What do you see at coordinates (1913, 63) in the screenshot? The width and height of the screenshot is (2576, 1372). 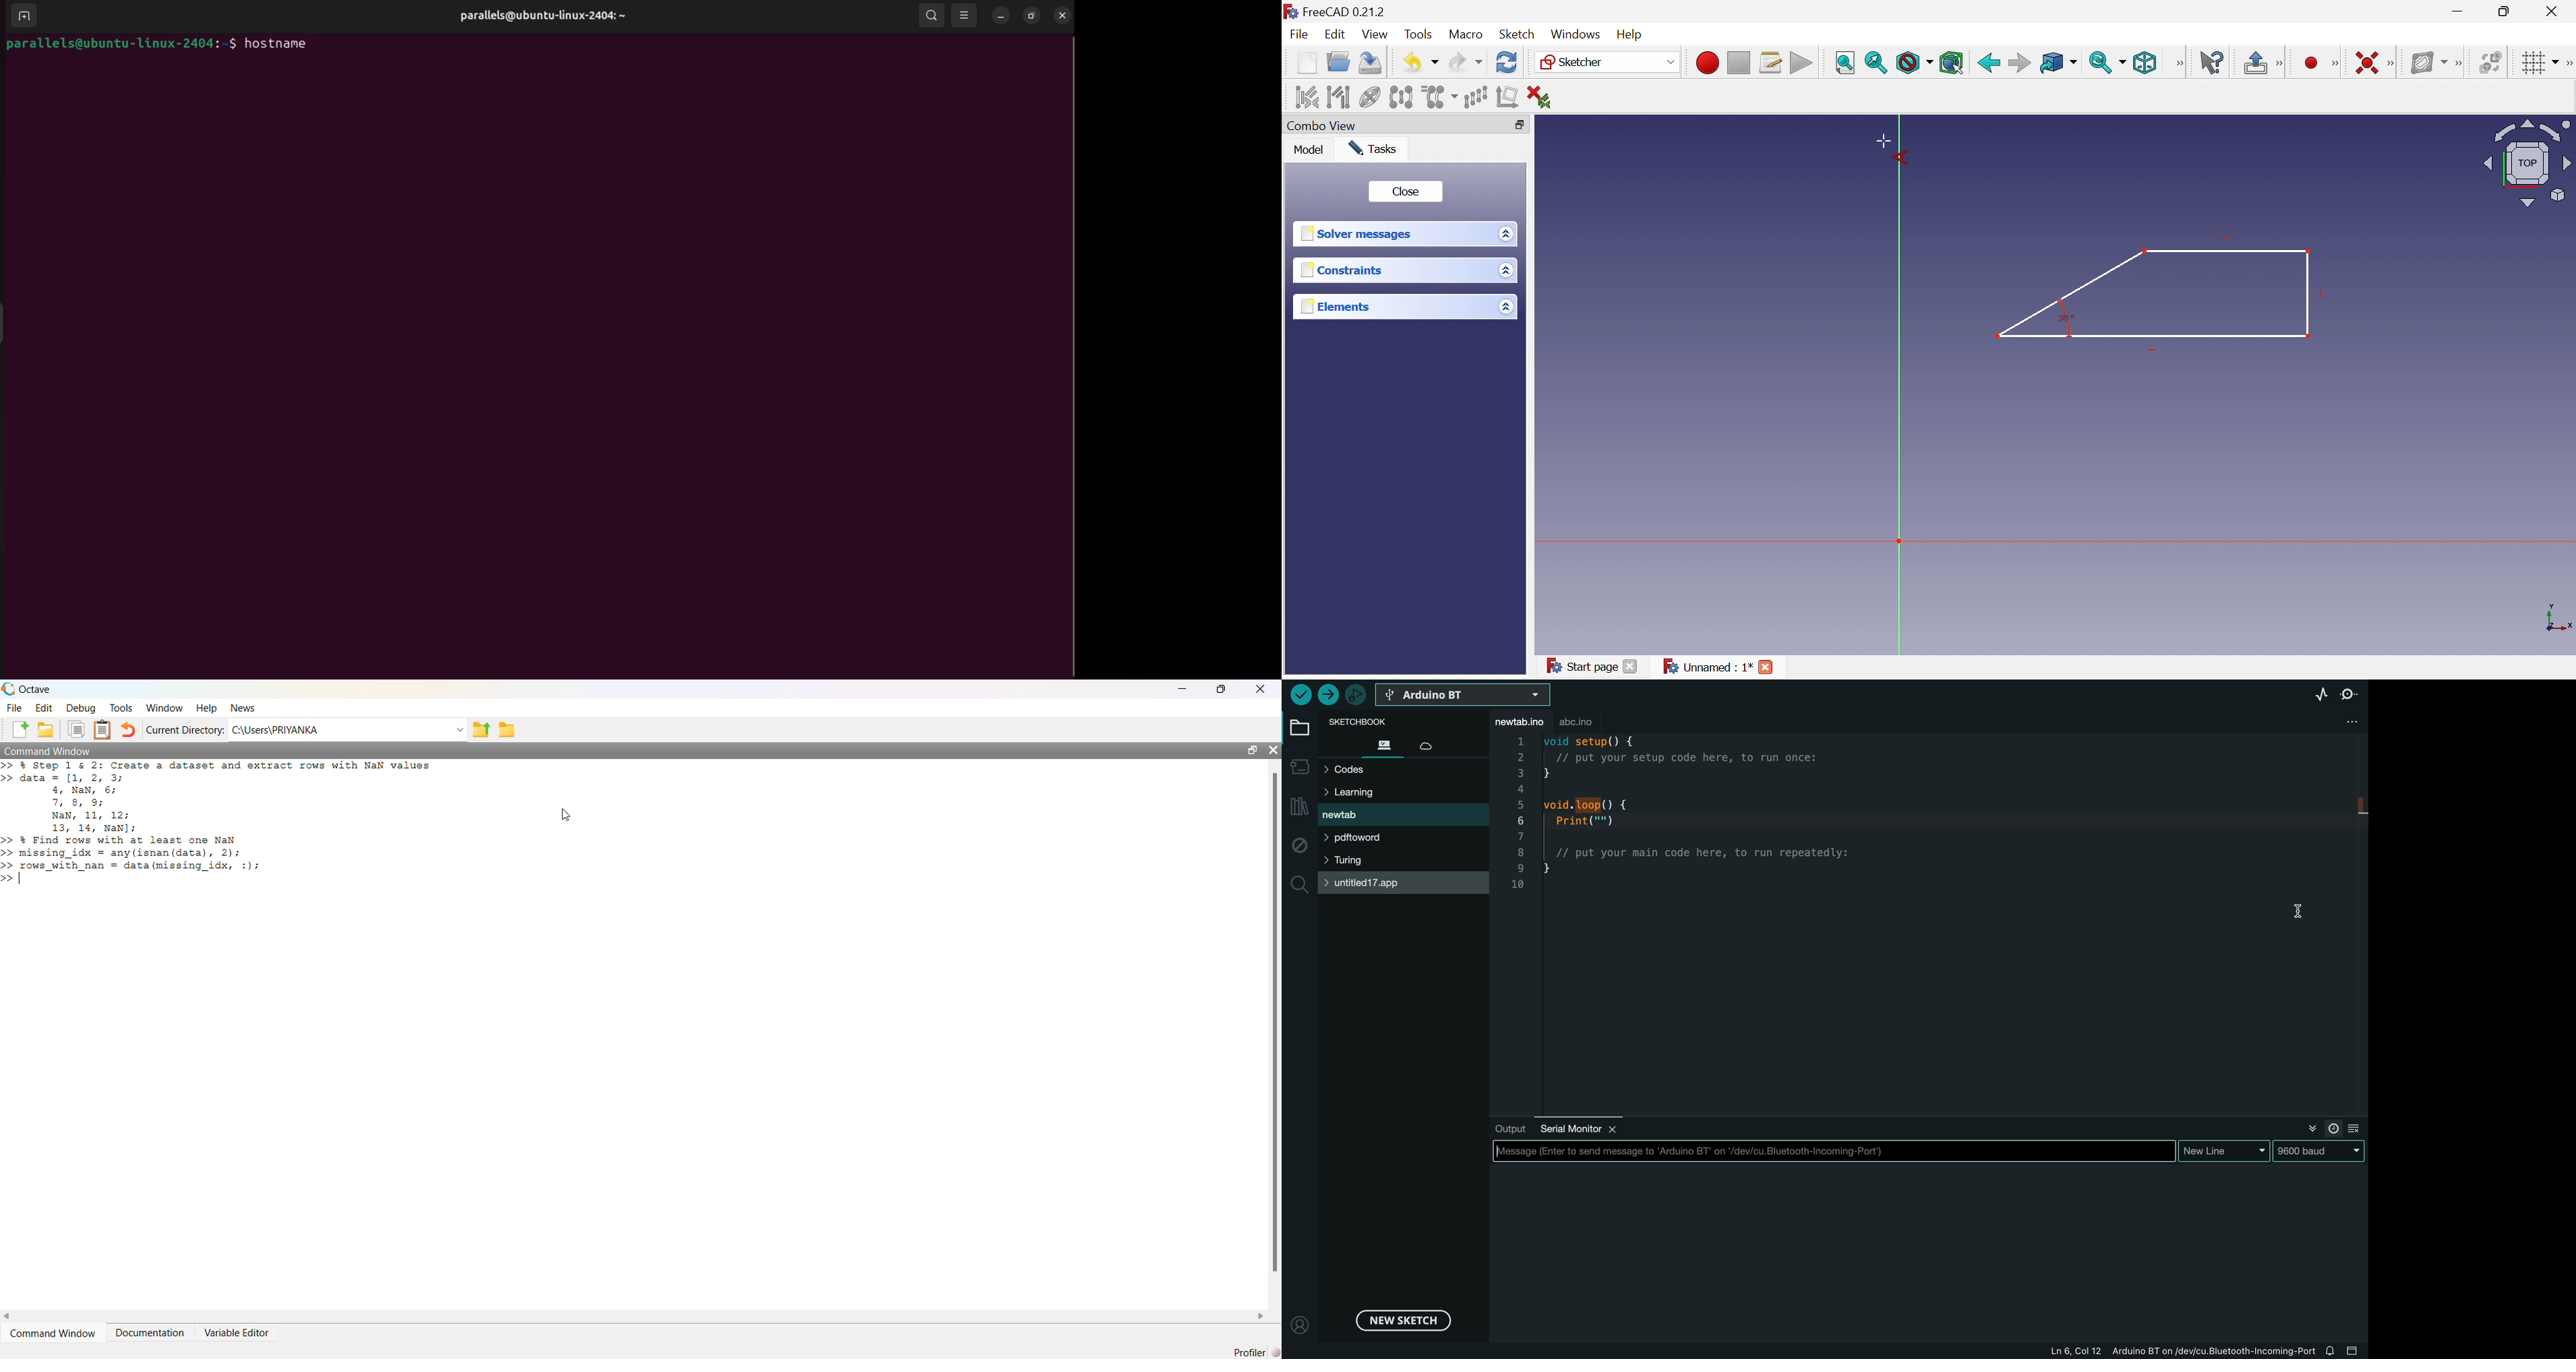 I see `Draw Style` at bounding box center [1913, 63].